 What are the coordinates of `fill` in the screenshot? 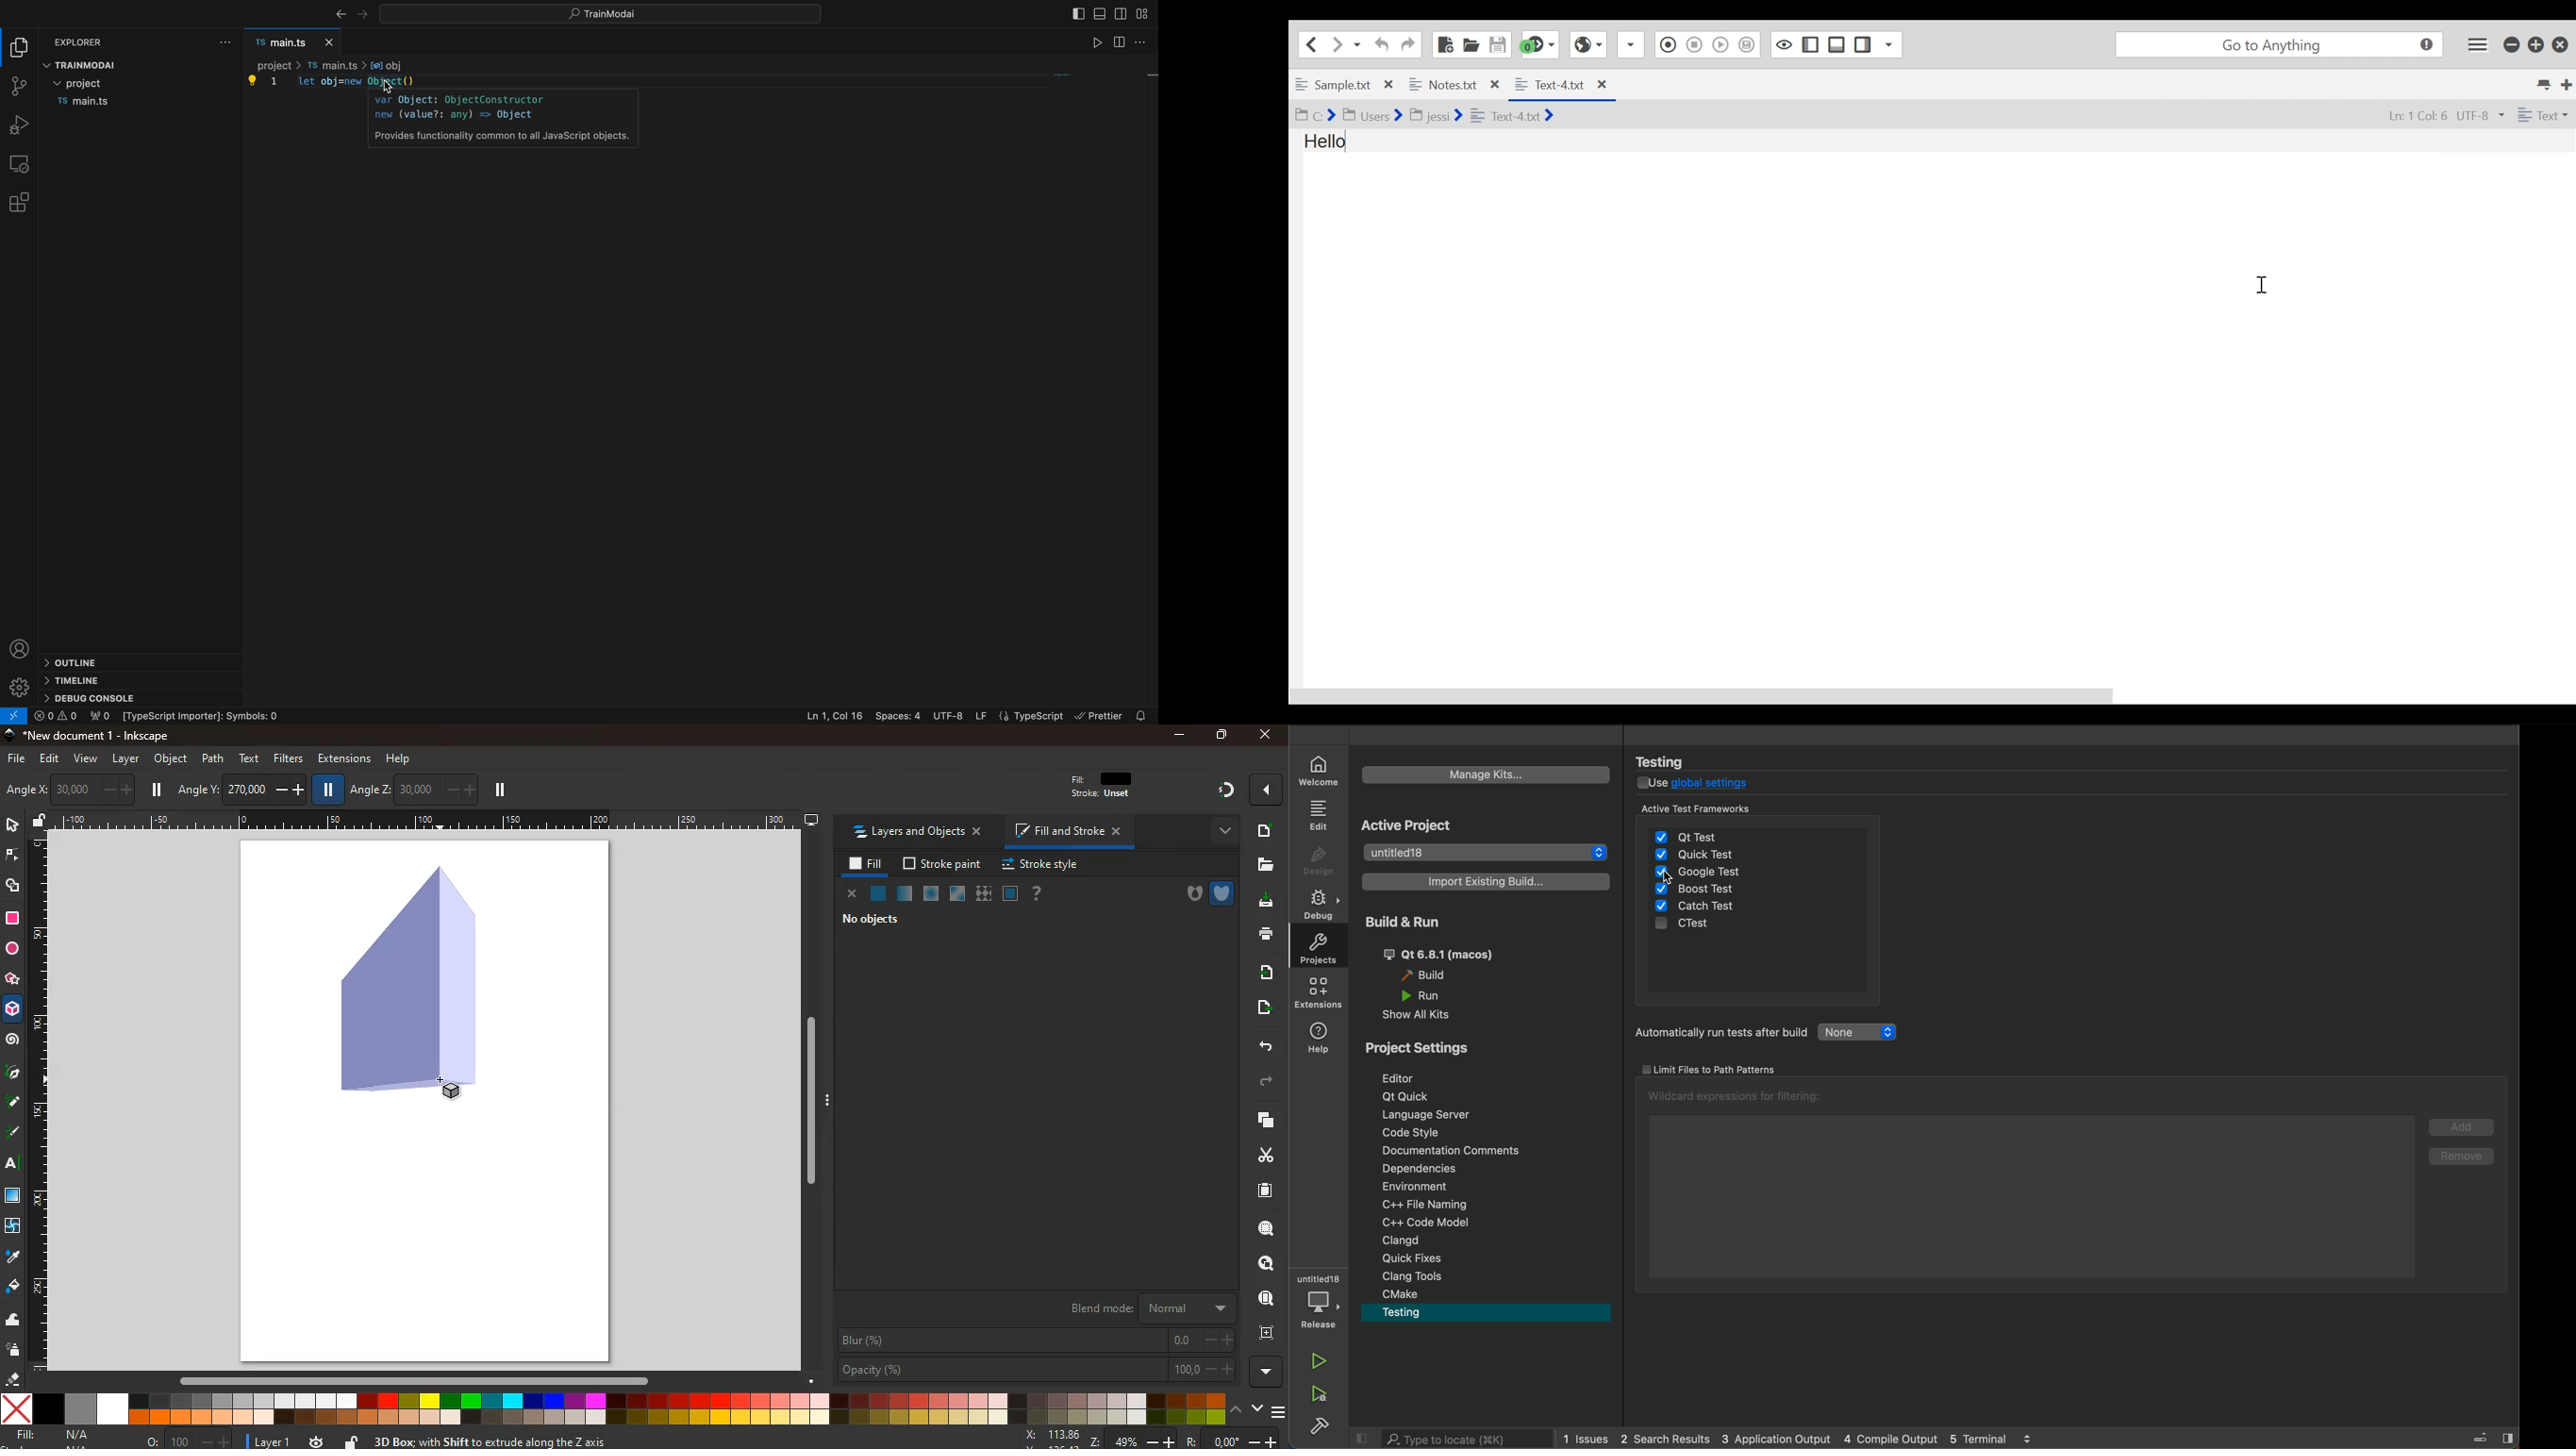 It's located at (863, 864).